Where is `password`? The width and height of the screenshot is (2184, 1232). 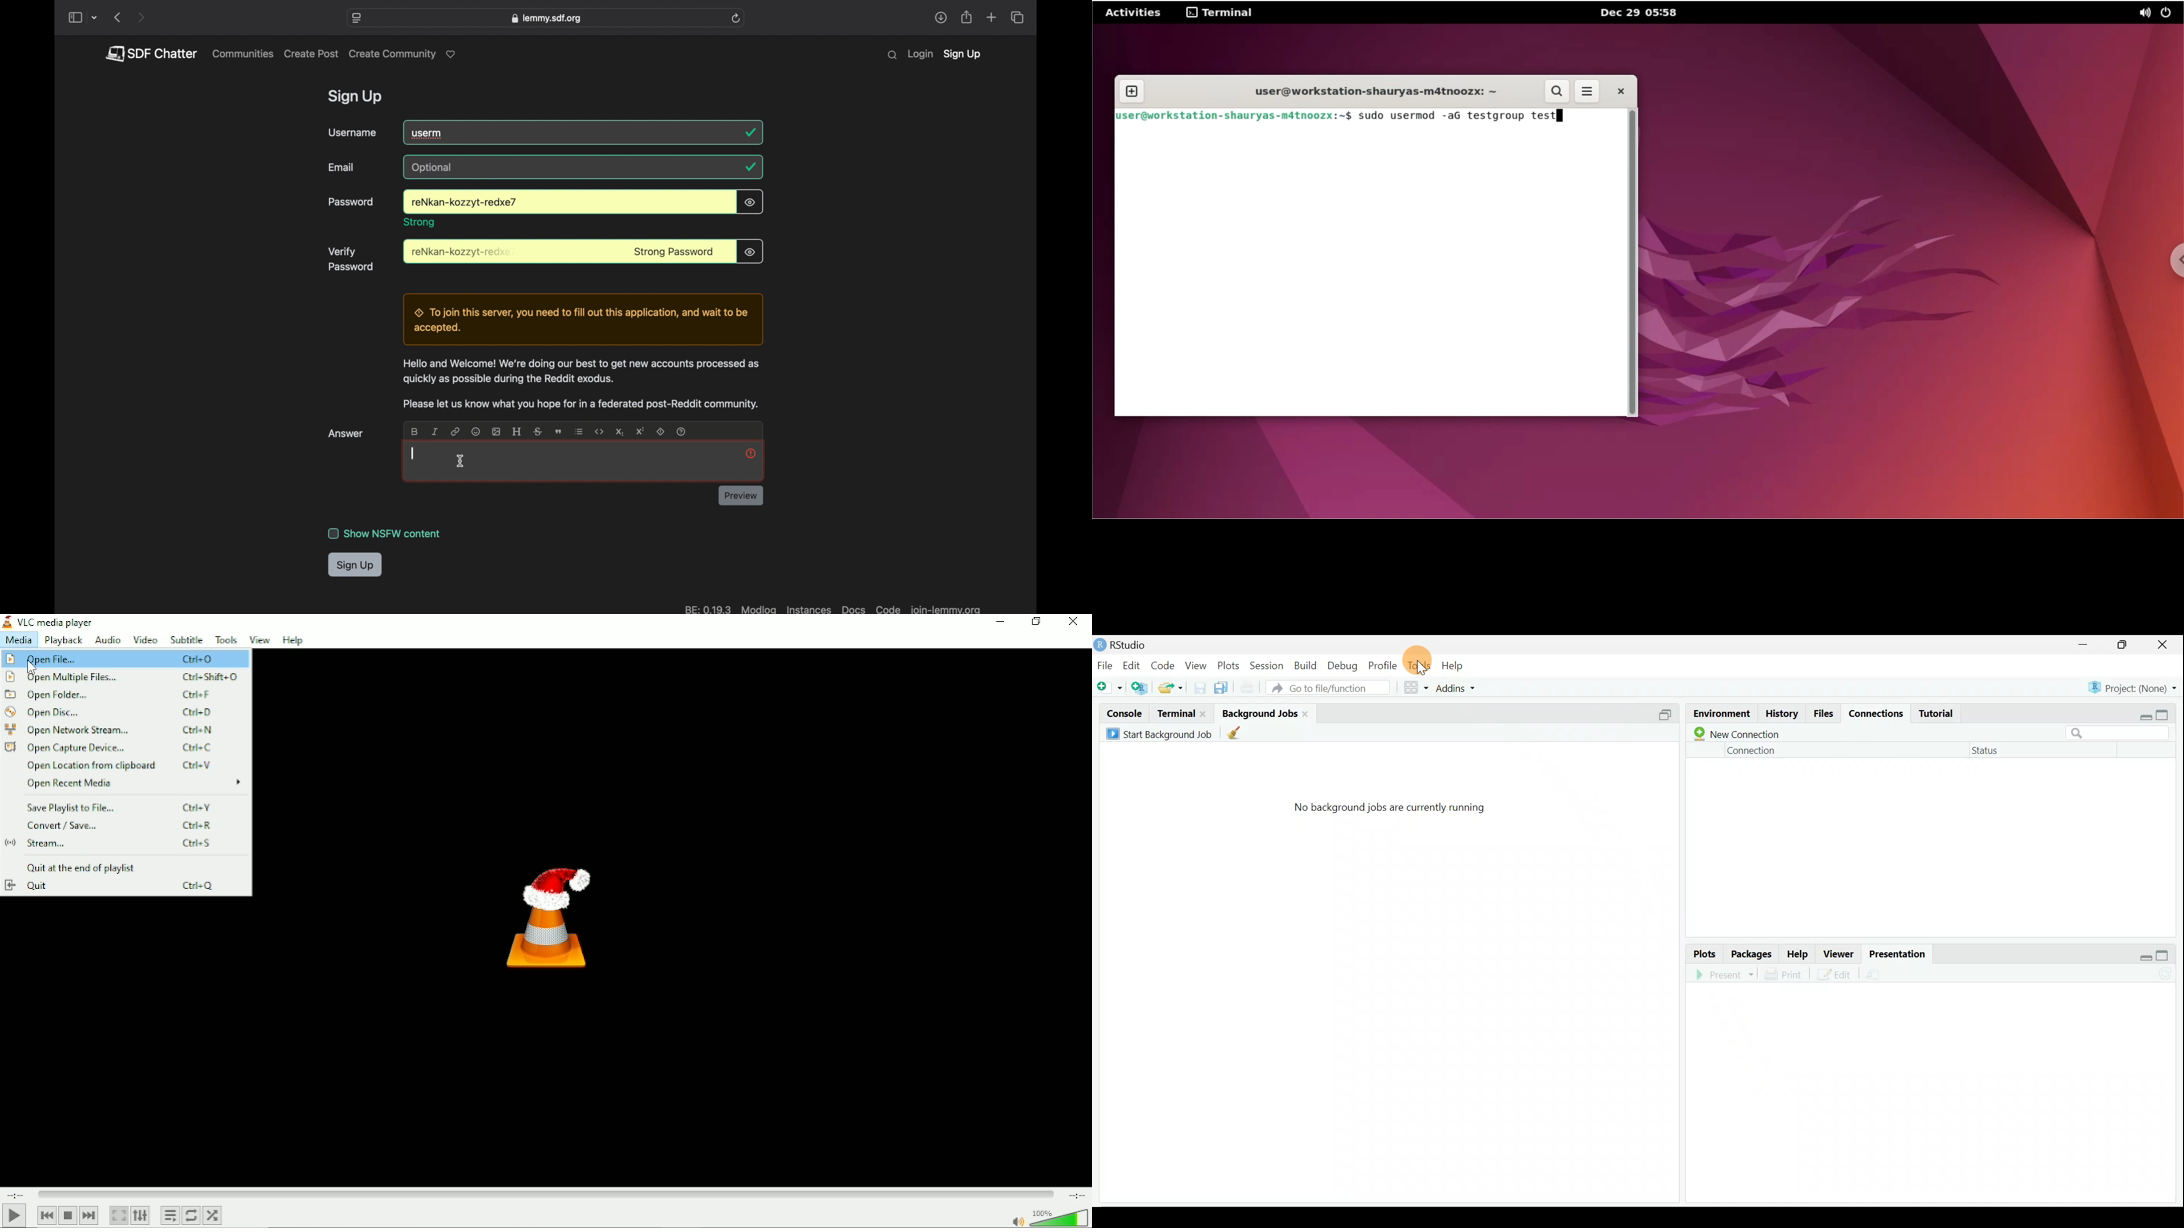 password is located at coordinates (463, 252).